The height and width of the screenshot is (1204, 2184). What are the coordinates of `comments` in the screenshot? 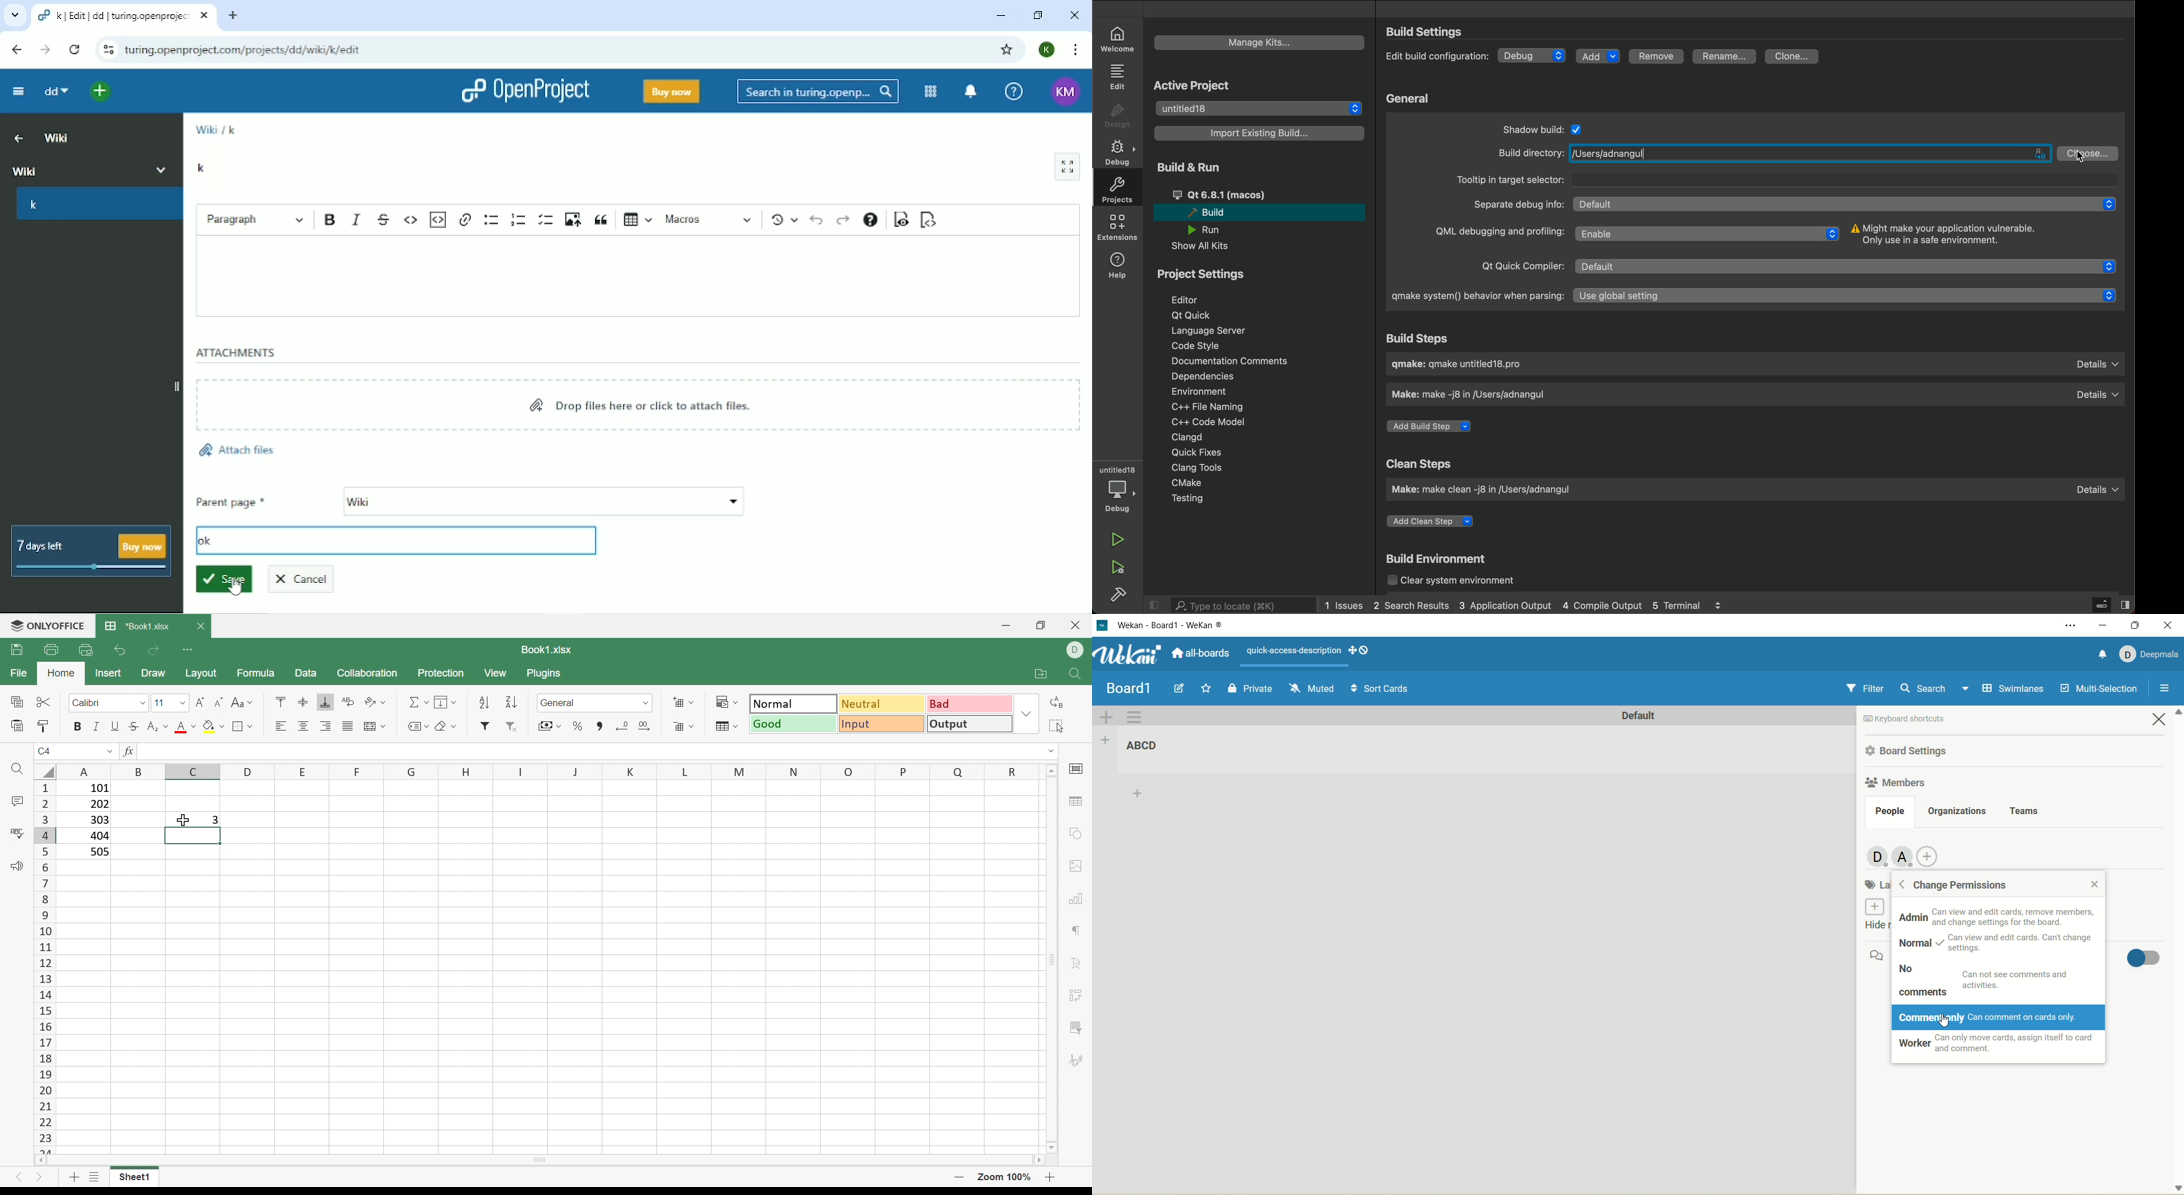 It's located at (16, 801).